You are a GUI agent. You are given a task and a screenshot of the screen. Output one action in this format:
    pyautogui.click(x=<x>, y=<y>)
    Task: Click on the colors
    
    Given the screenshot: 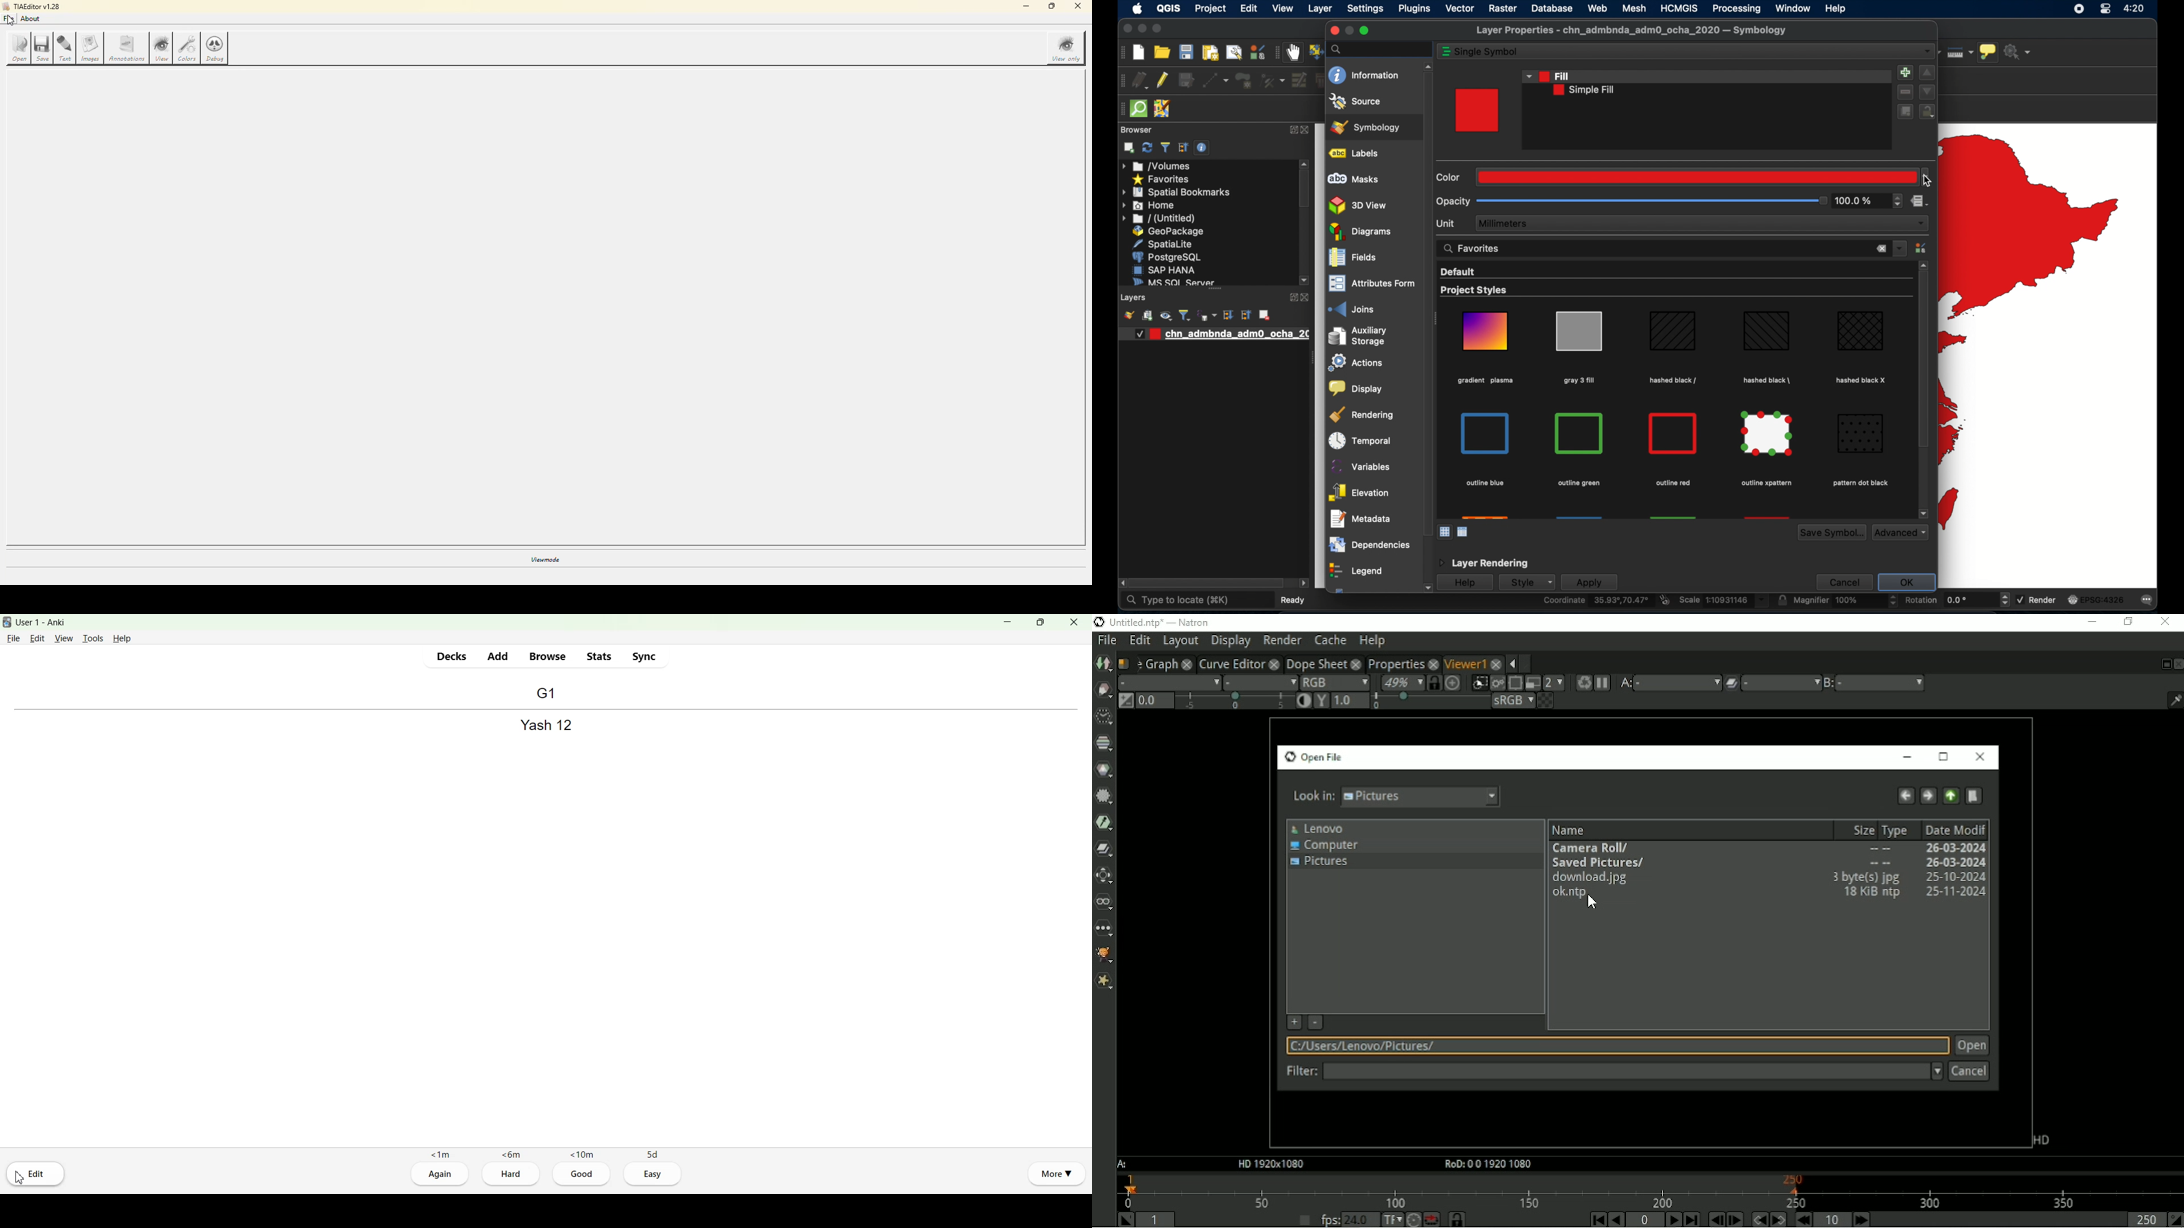 What is the action you would take?
    pyautogui.click(x=187, y=48)
    